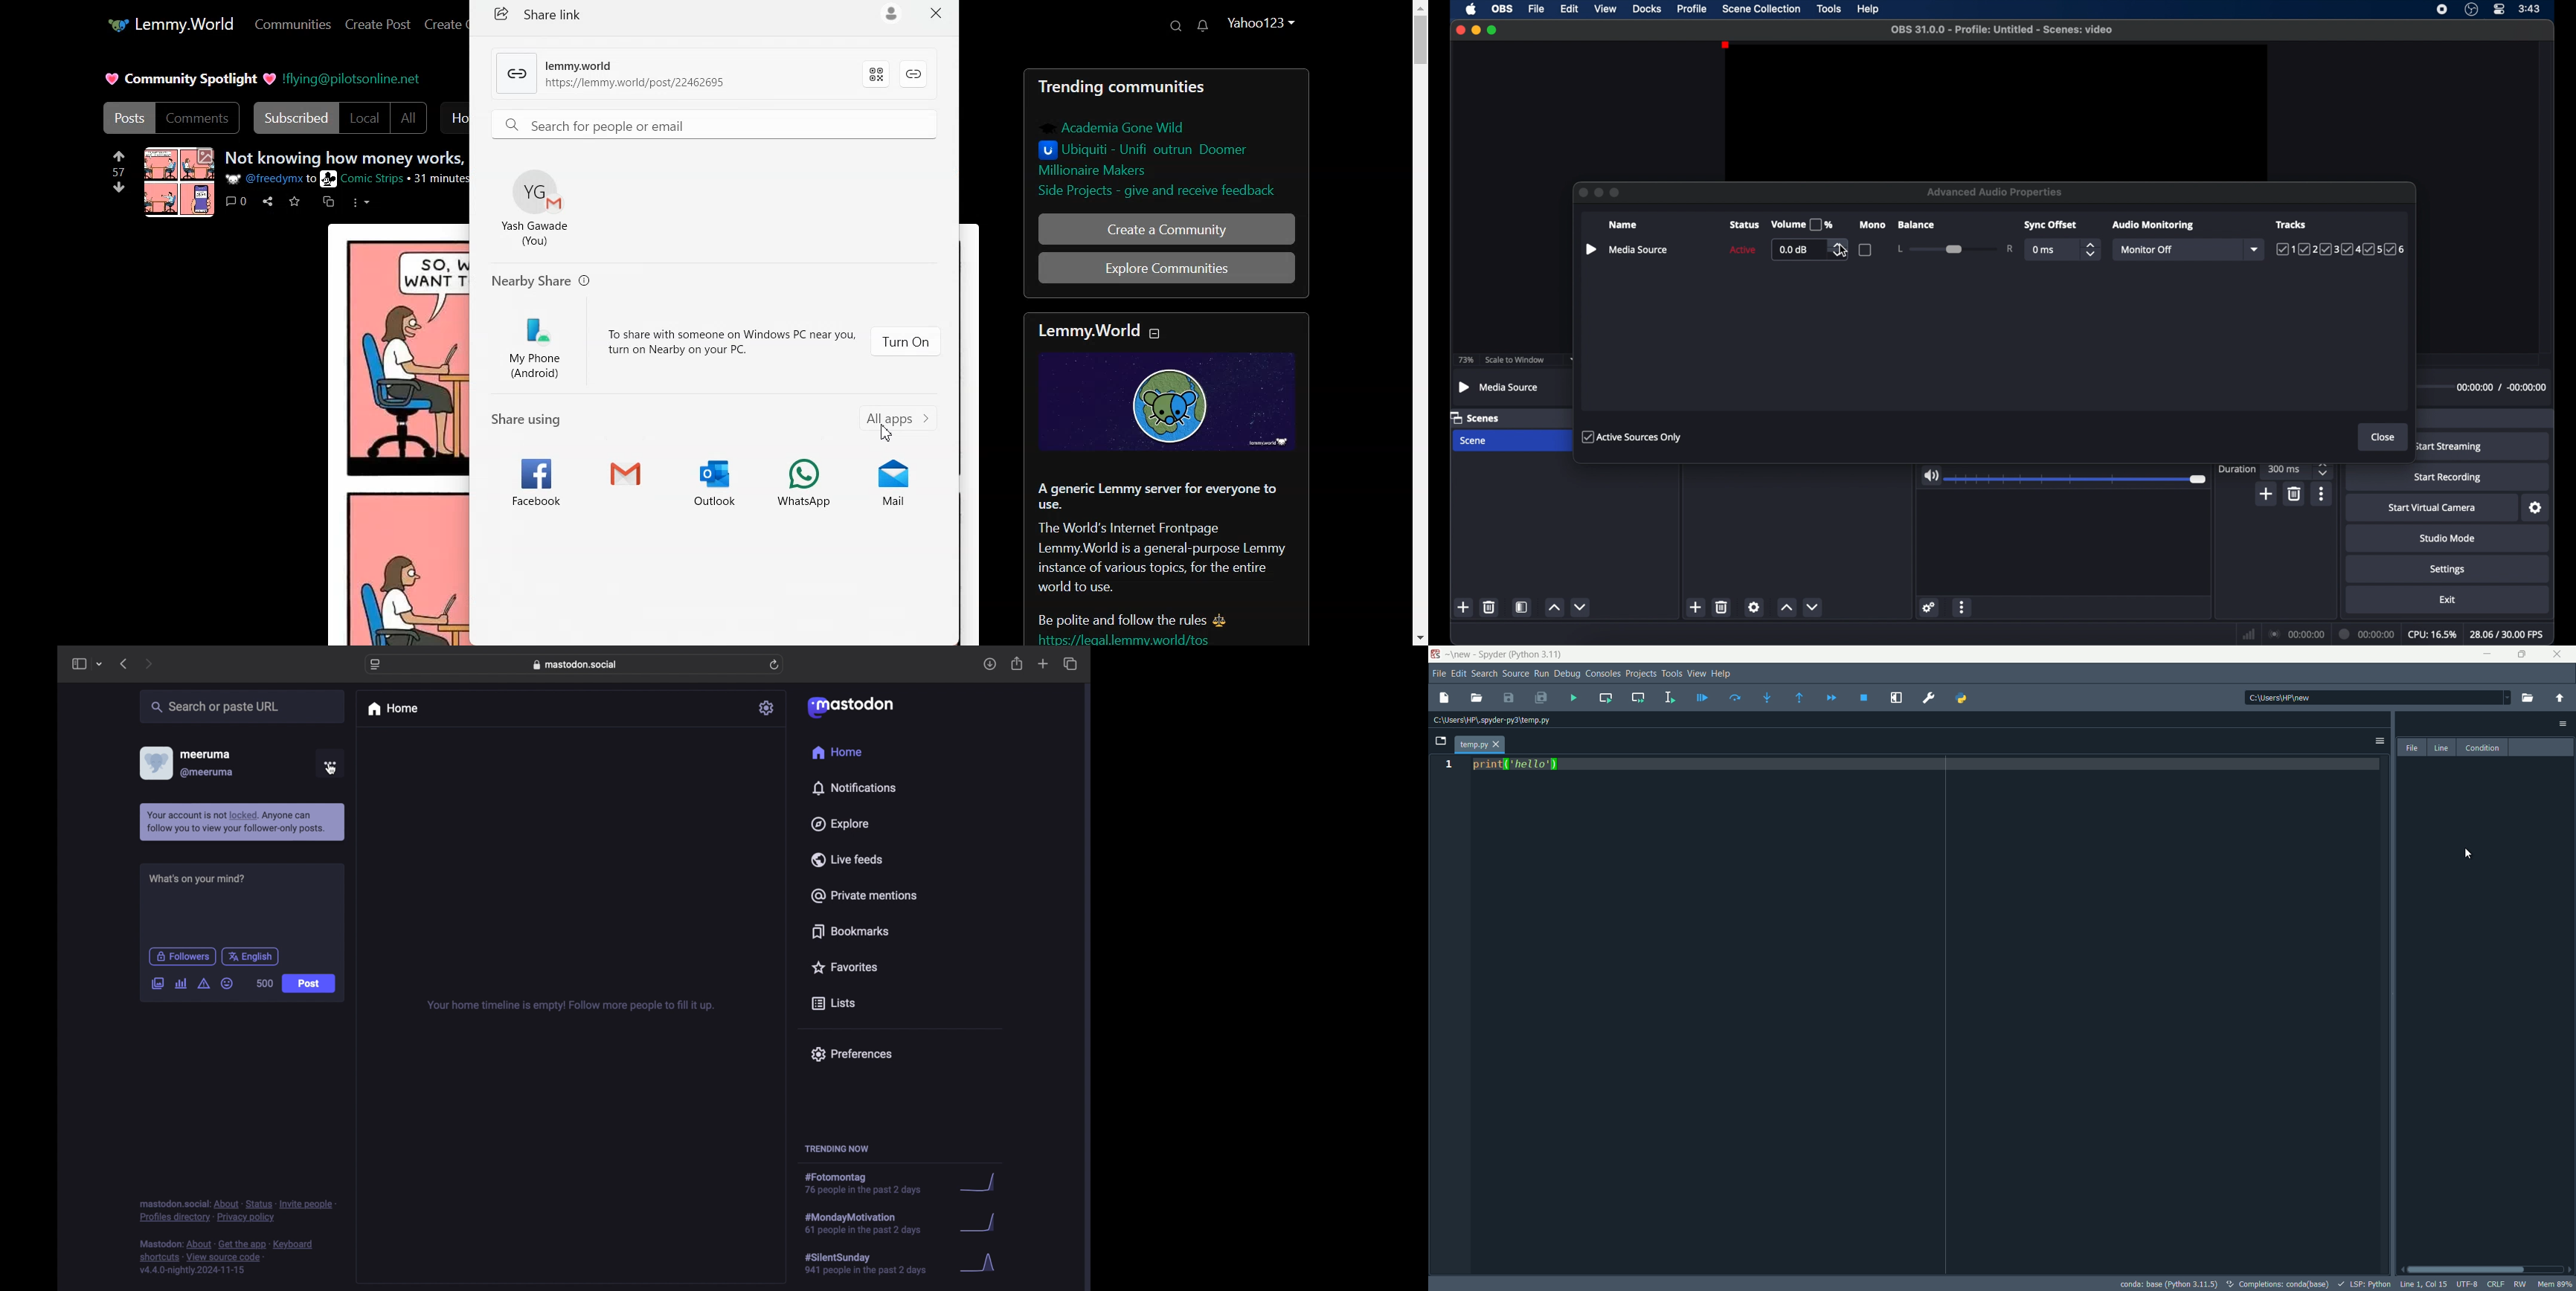  I want to click on run file, so click(1573, 697).